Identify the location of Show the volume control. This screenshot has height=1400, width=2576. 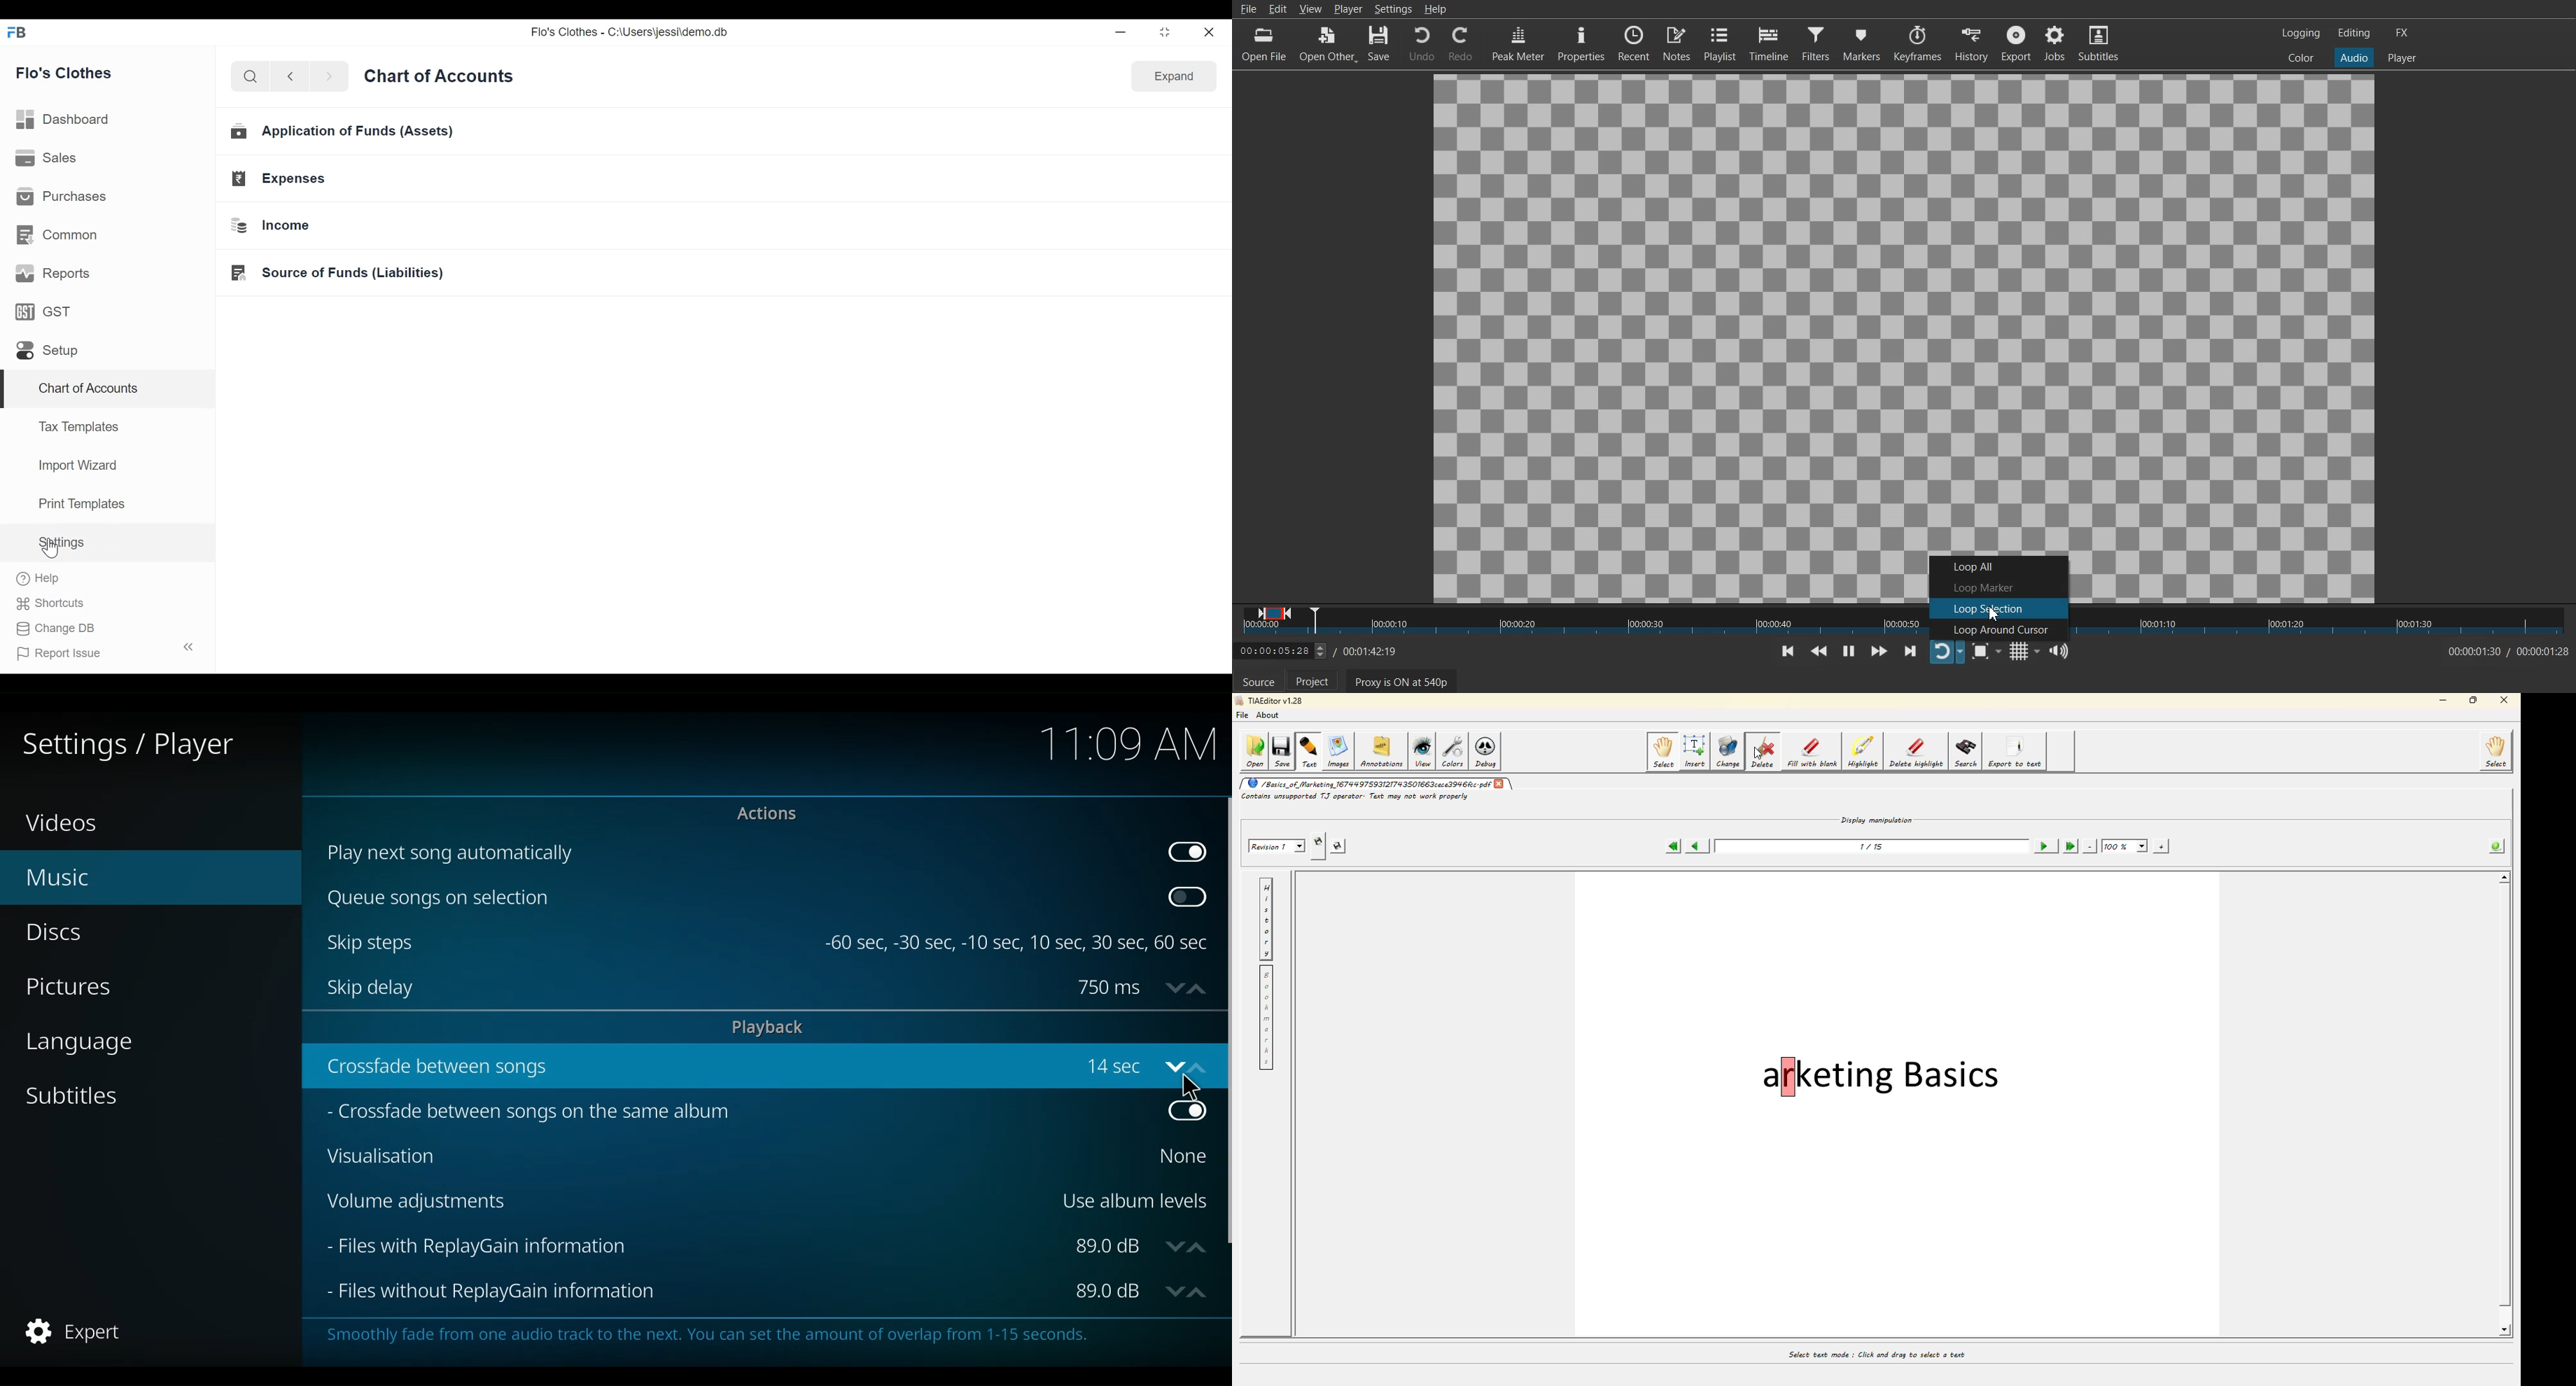
(2060, 650).